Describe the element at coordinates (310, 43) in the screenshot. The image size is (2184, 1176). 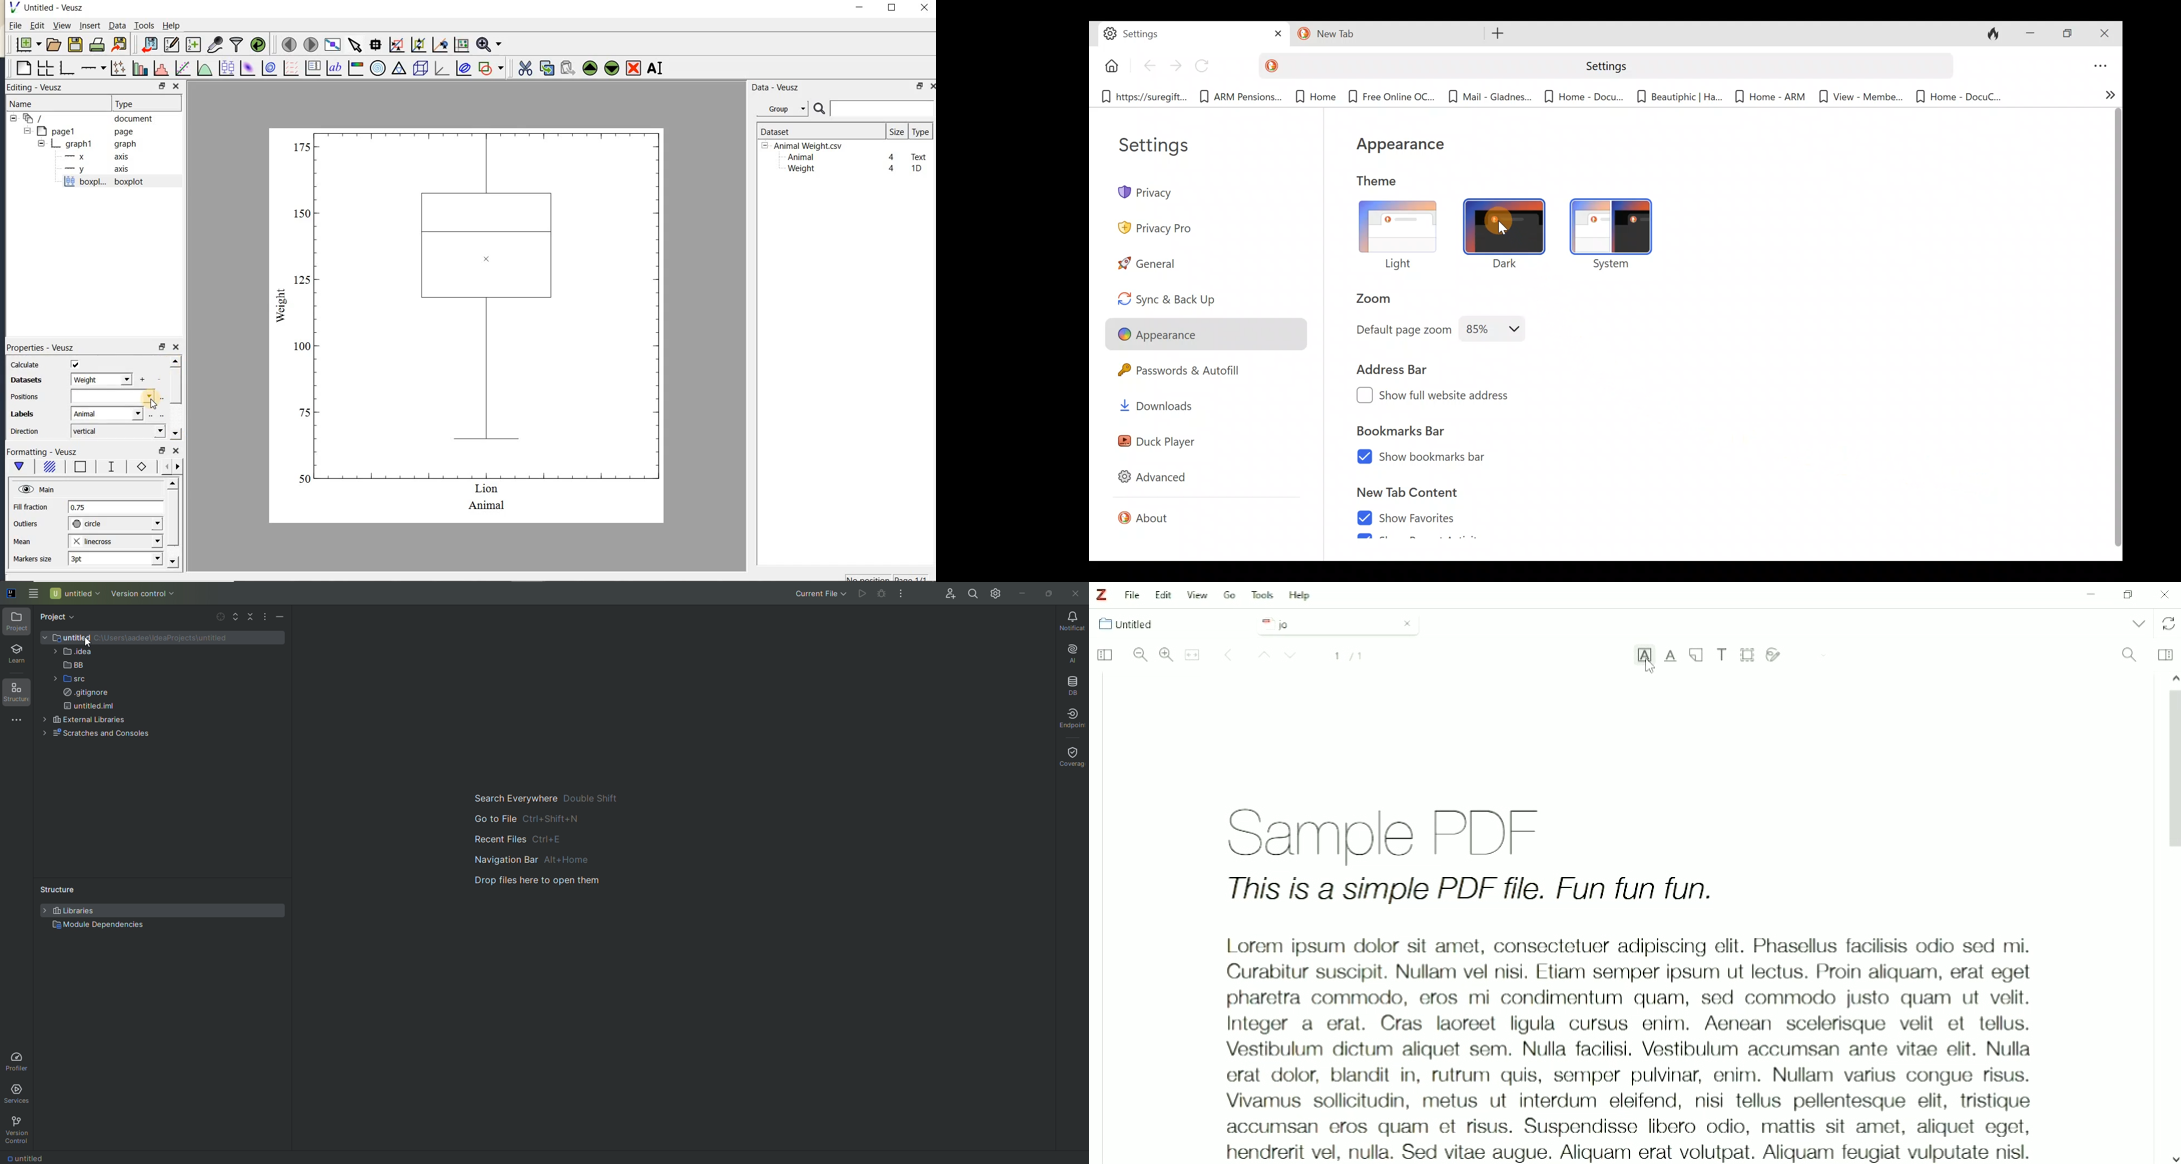
I see `move to the next page` at that location.